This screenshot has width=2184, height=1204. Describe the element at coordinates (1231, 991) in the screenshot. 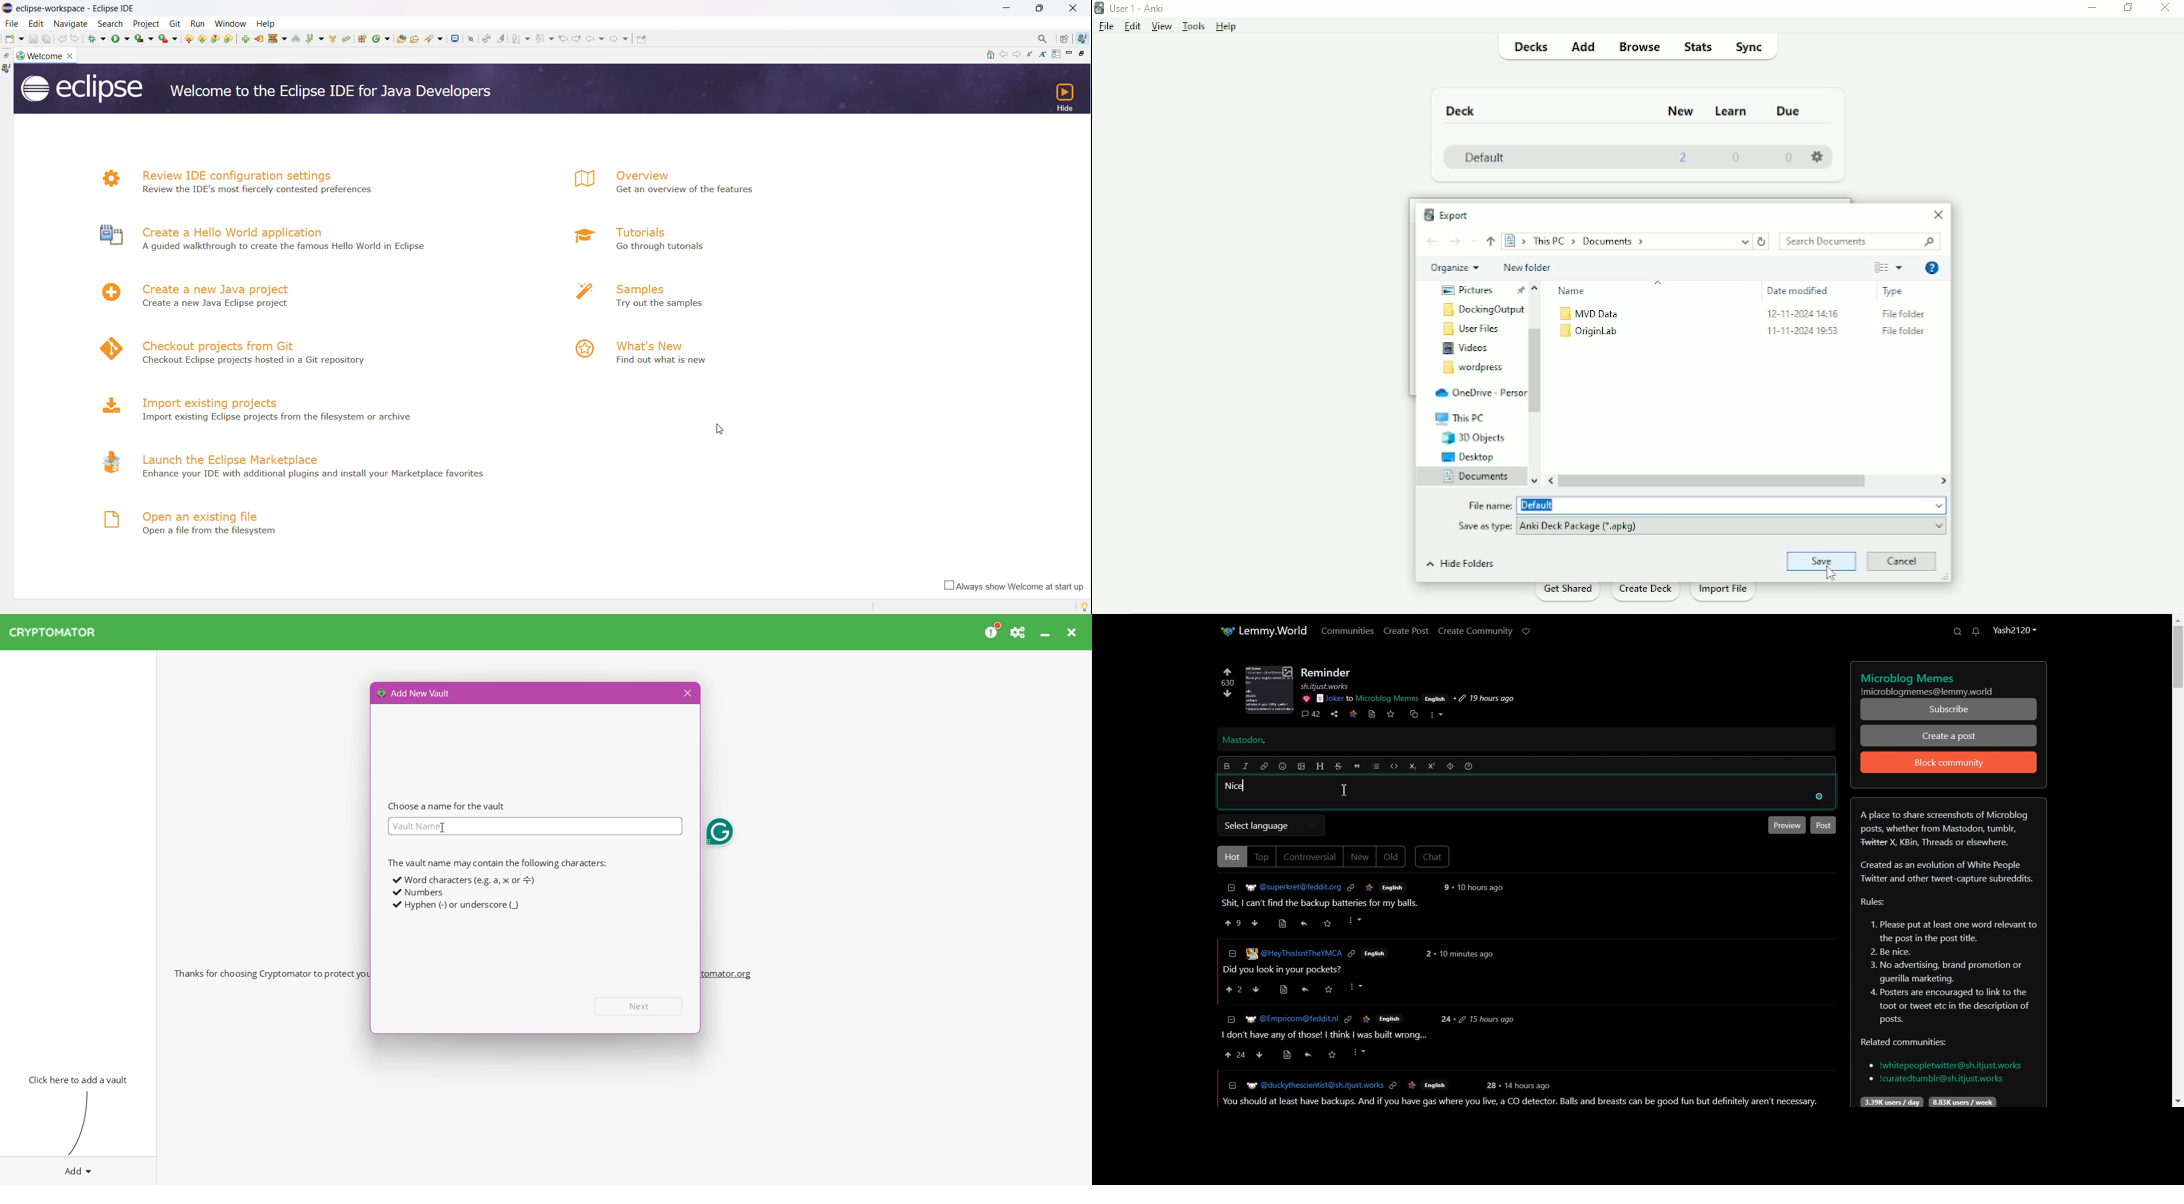

I see `» 2` at that location.